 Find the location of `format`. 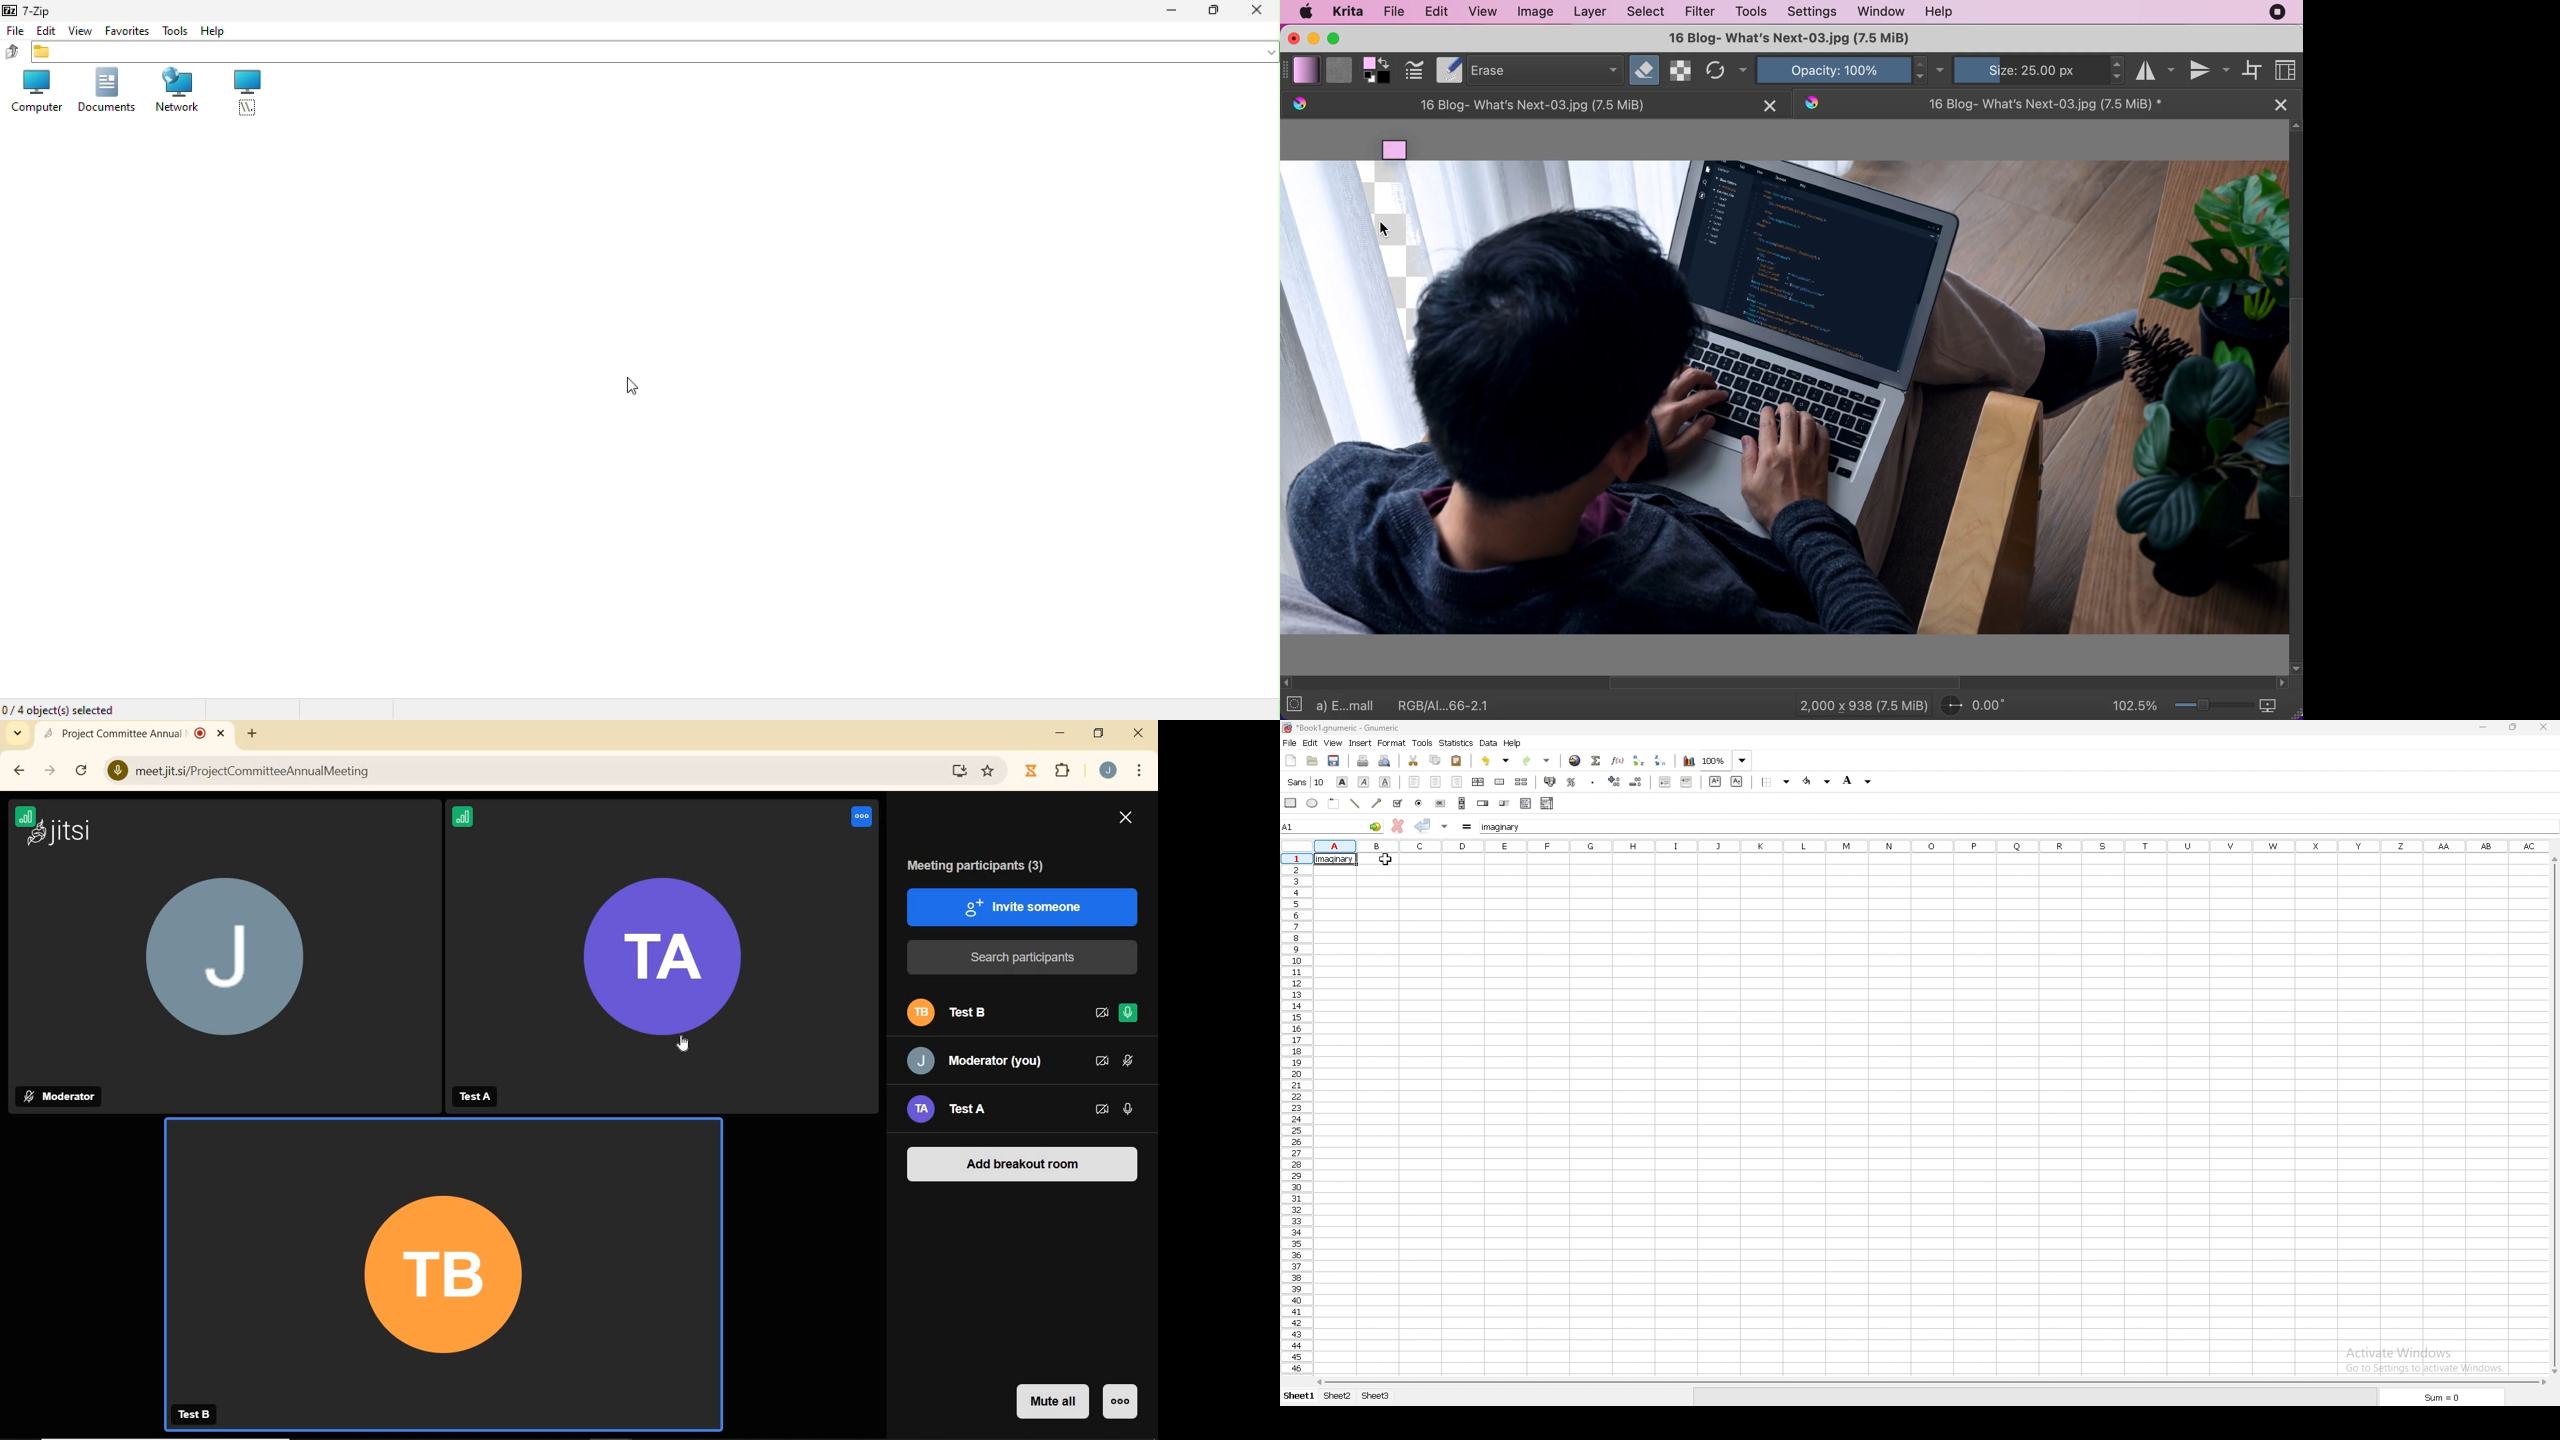

format is located at coordinates (1391, 743).